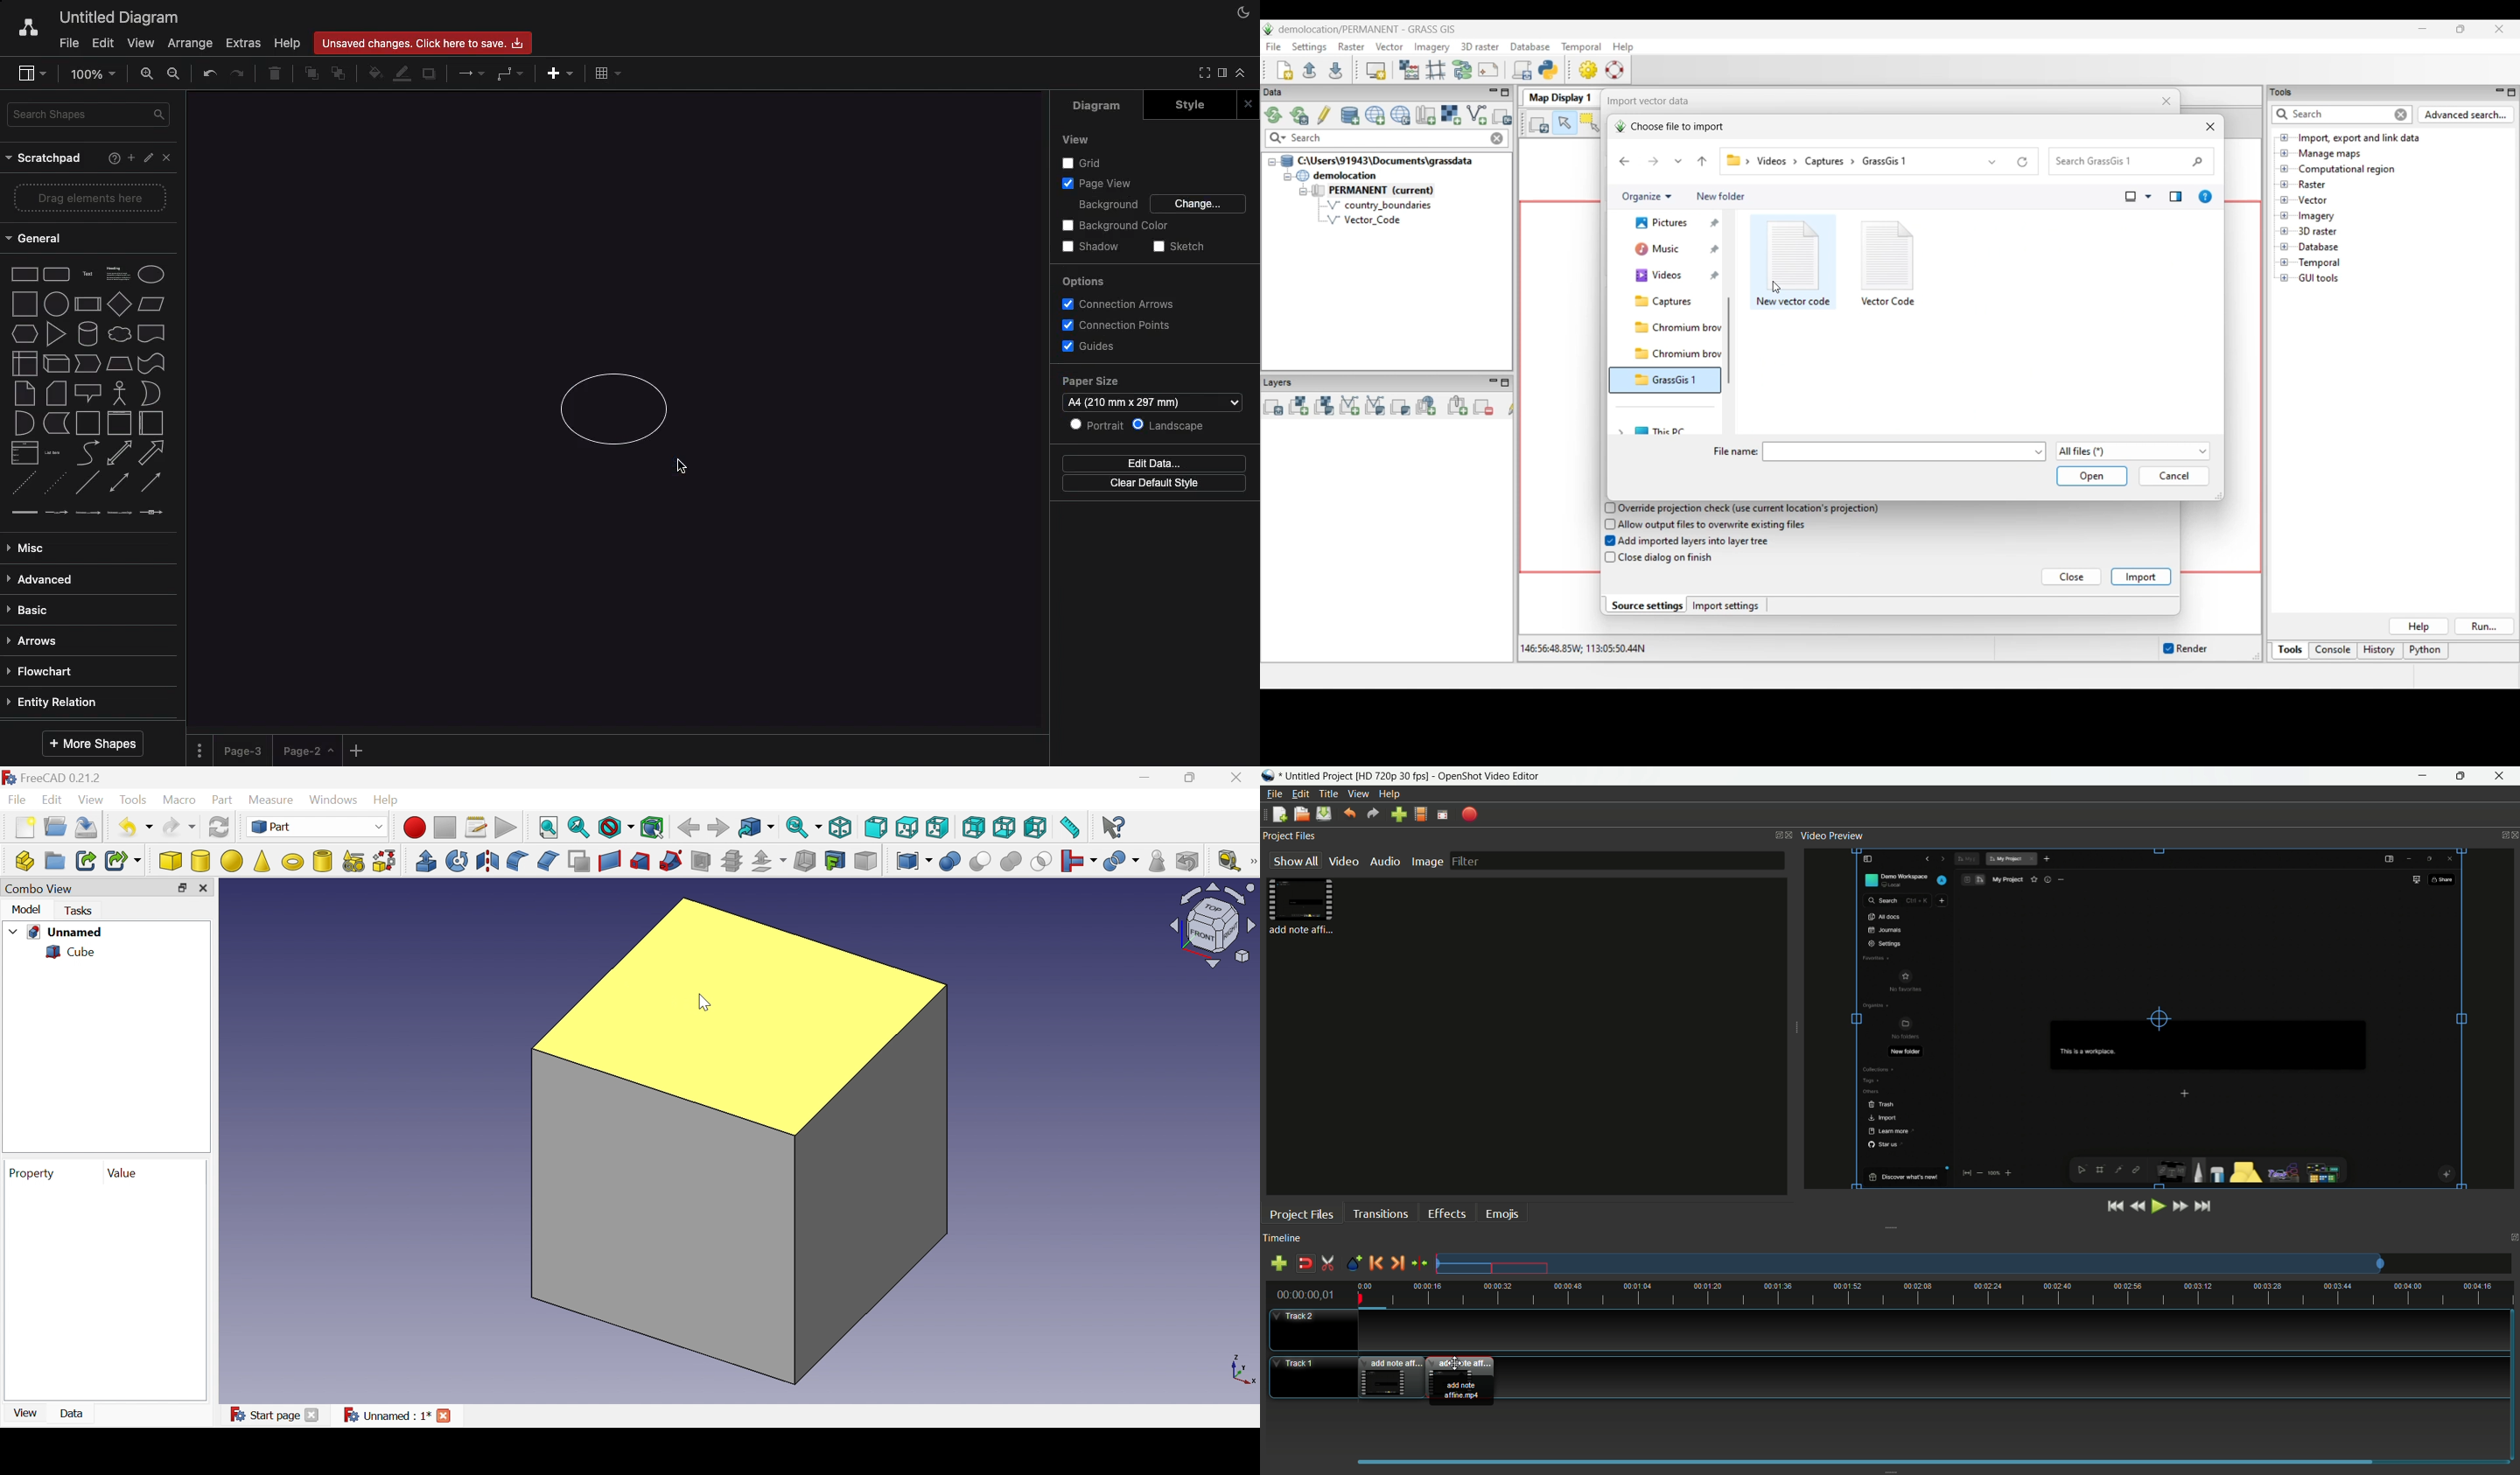 The image size is (2520, 1484). Describe the element at coordinates (360, 750) in the screenshot. I see `Add` at that location.